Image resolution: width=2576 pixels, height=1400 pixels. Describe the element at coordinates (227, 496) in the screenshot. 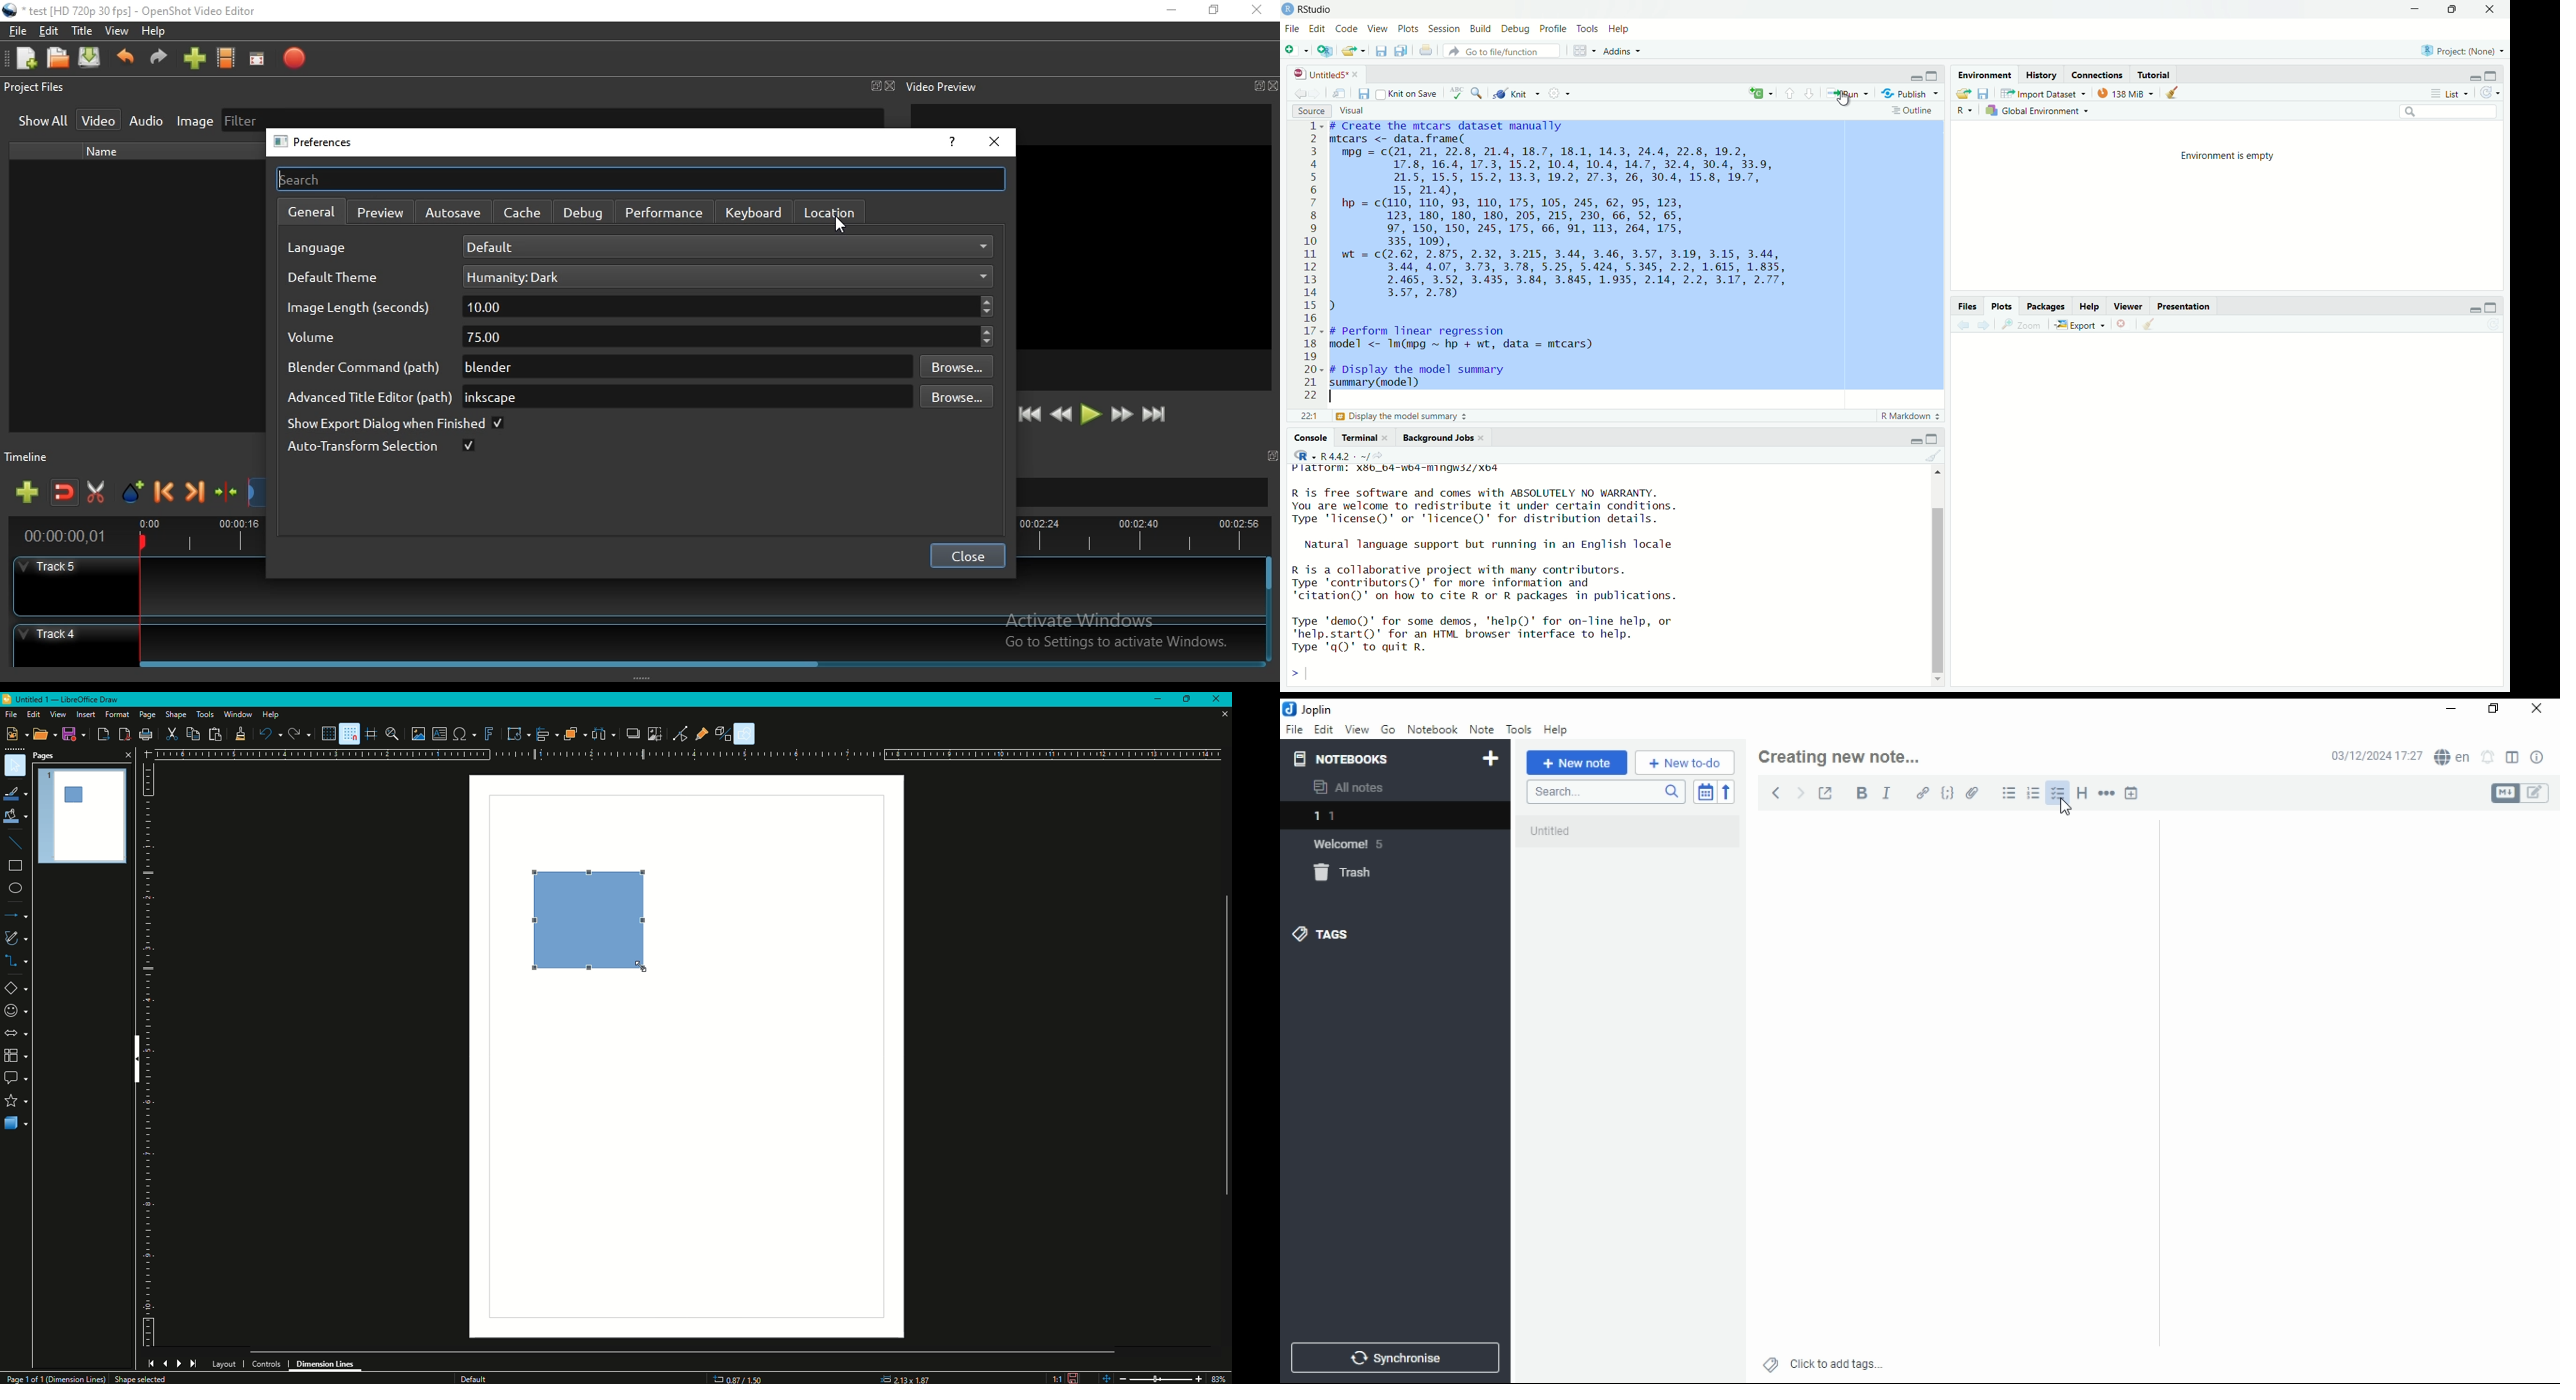

I see `Centre the timeline on the playhead` at that location.